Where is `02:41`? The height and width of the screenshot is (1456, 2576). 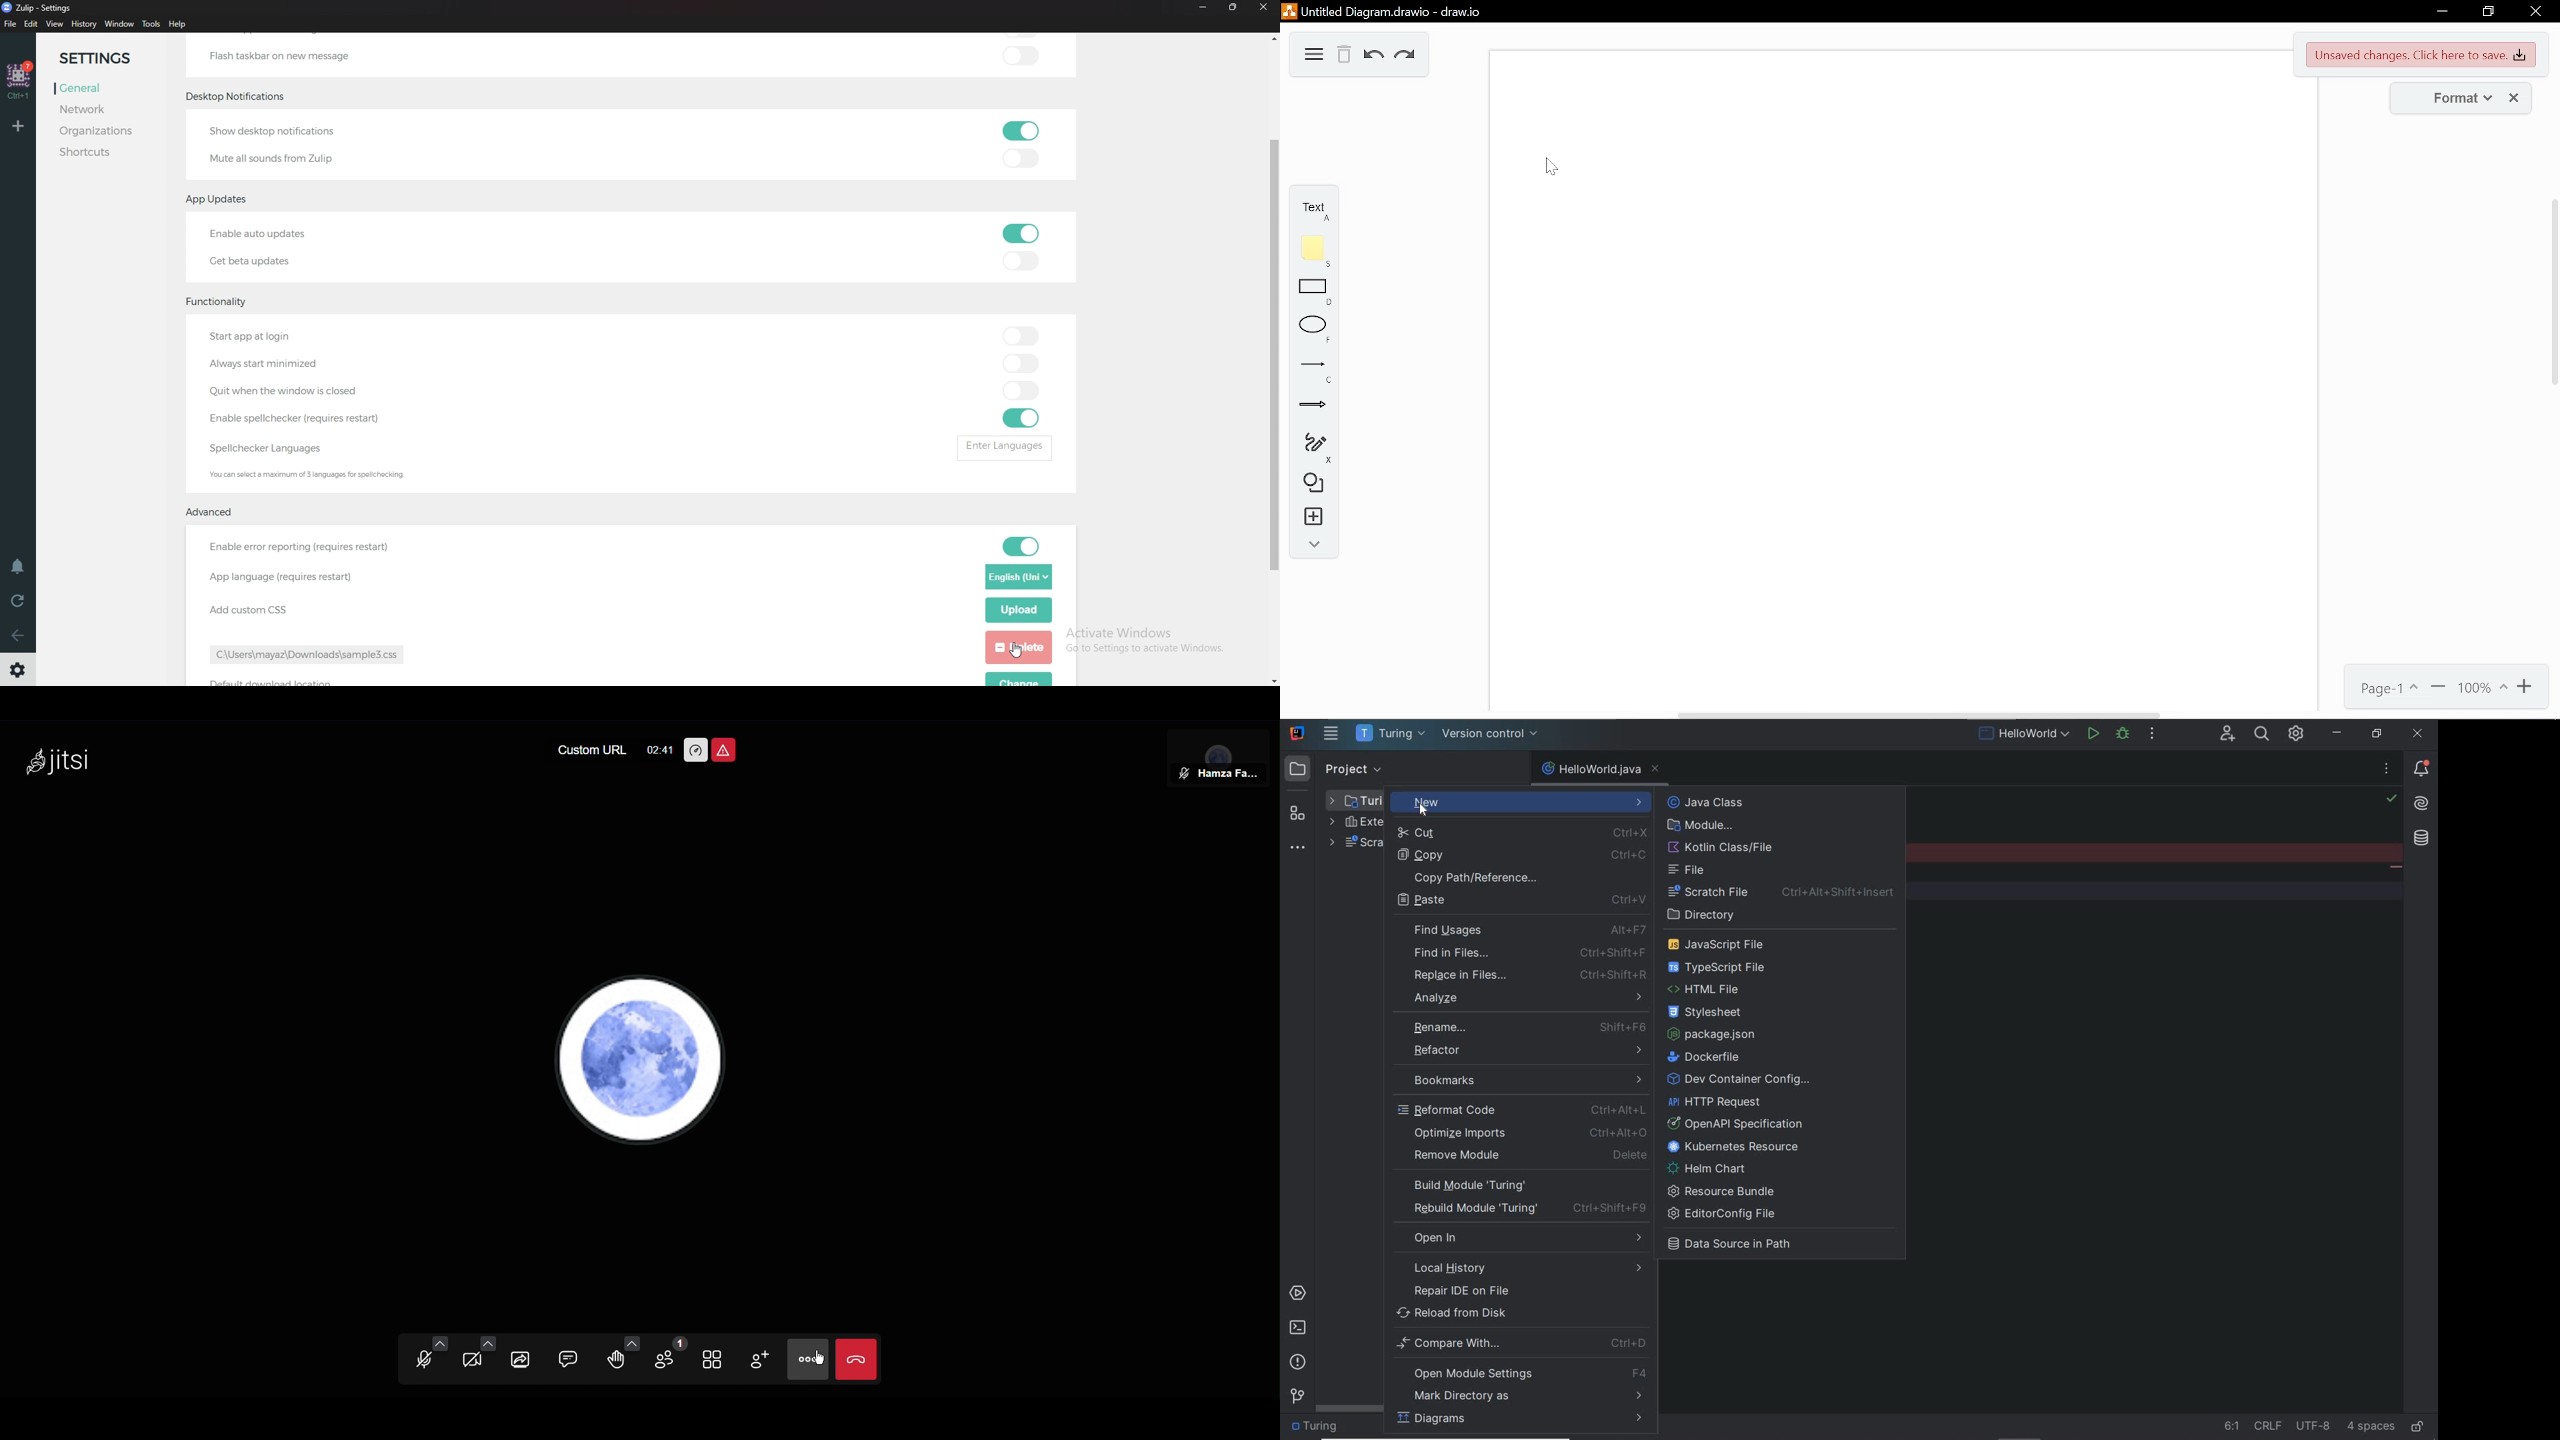
02:41 is located at coordinates (660, 747).